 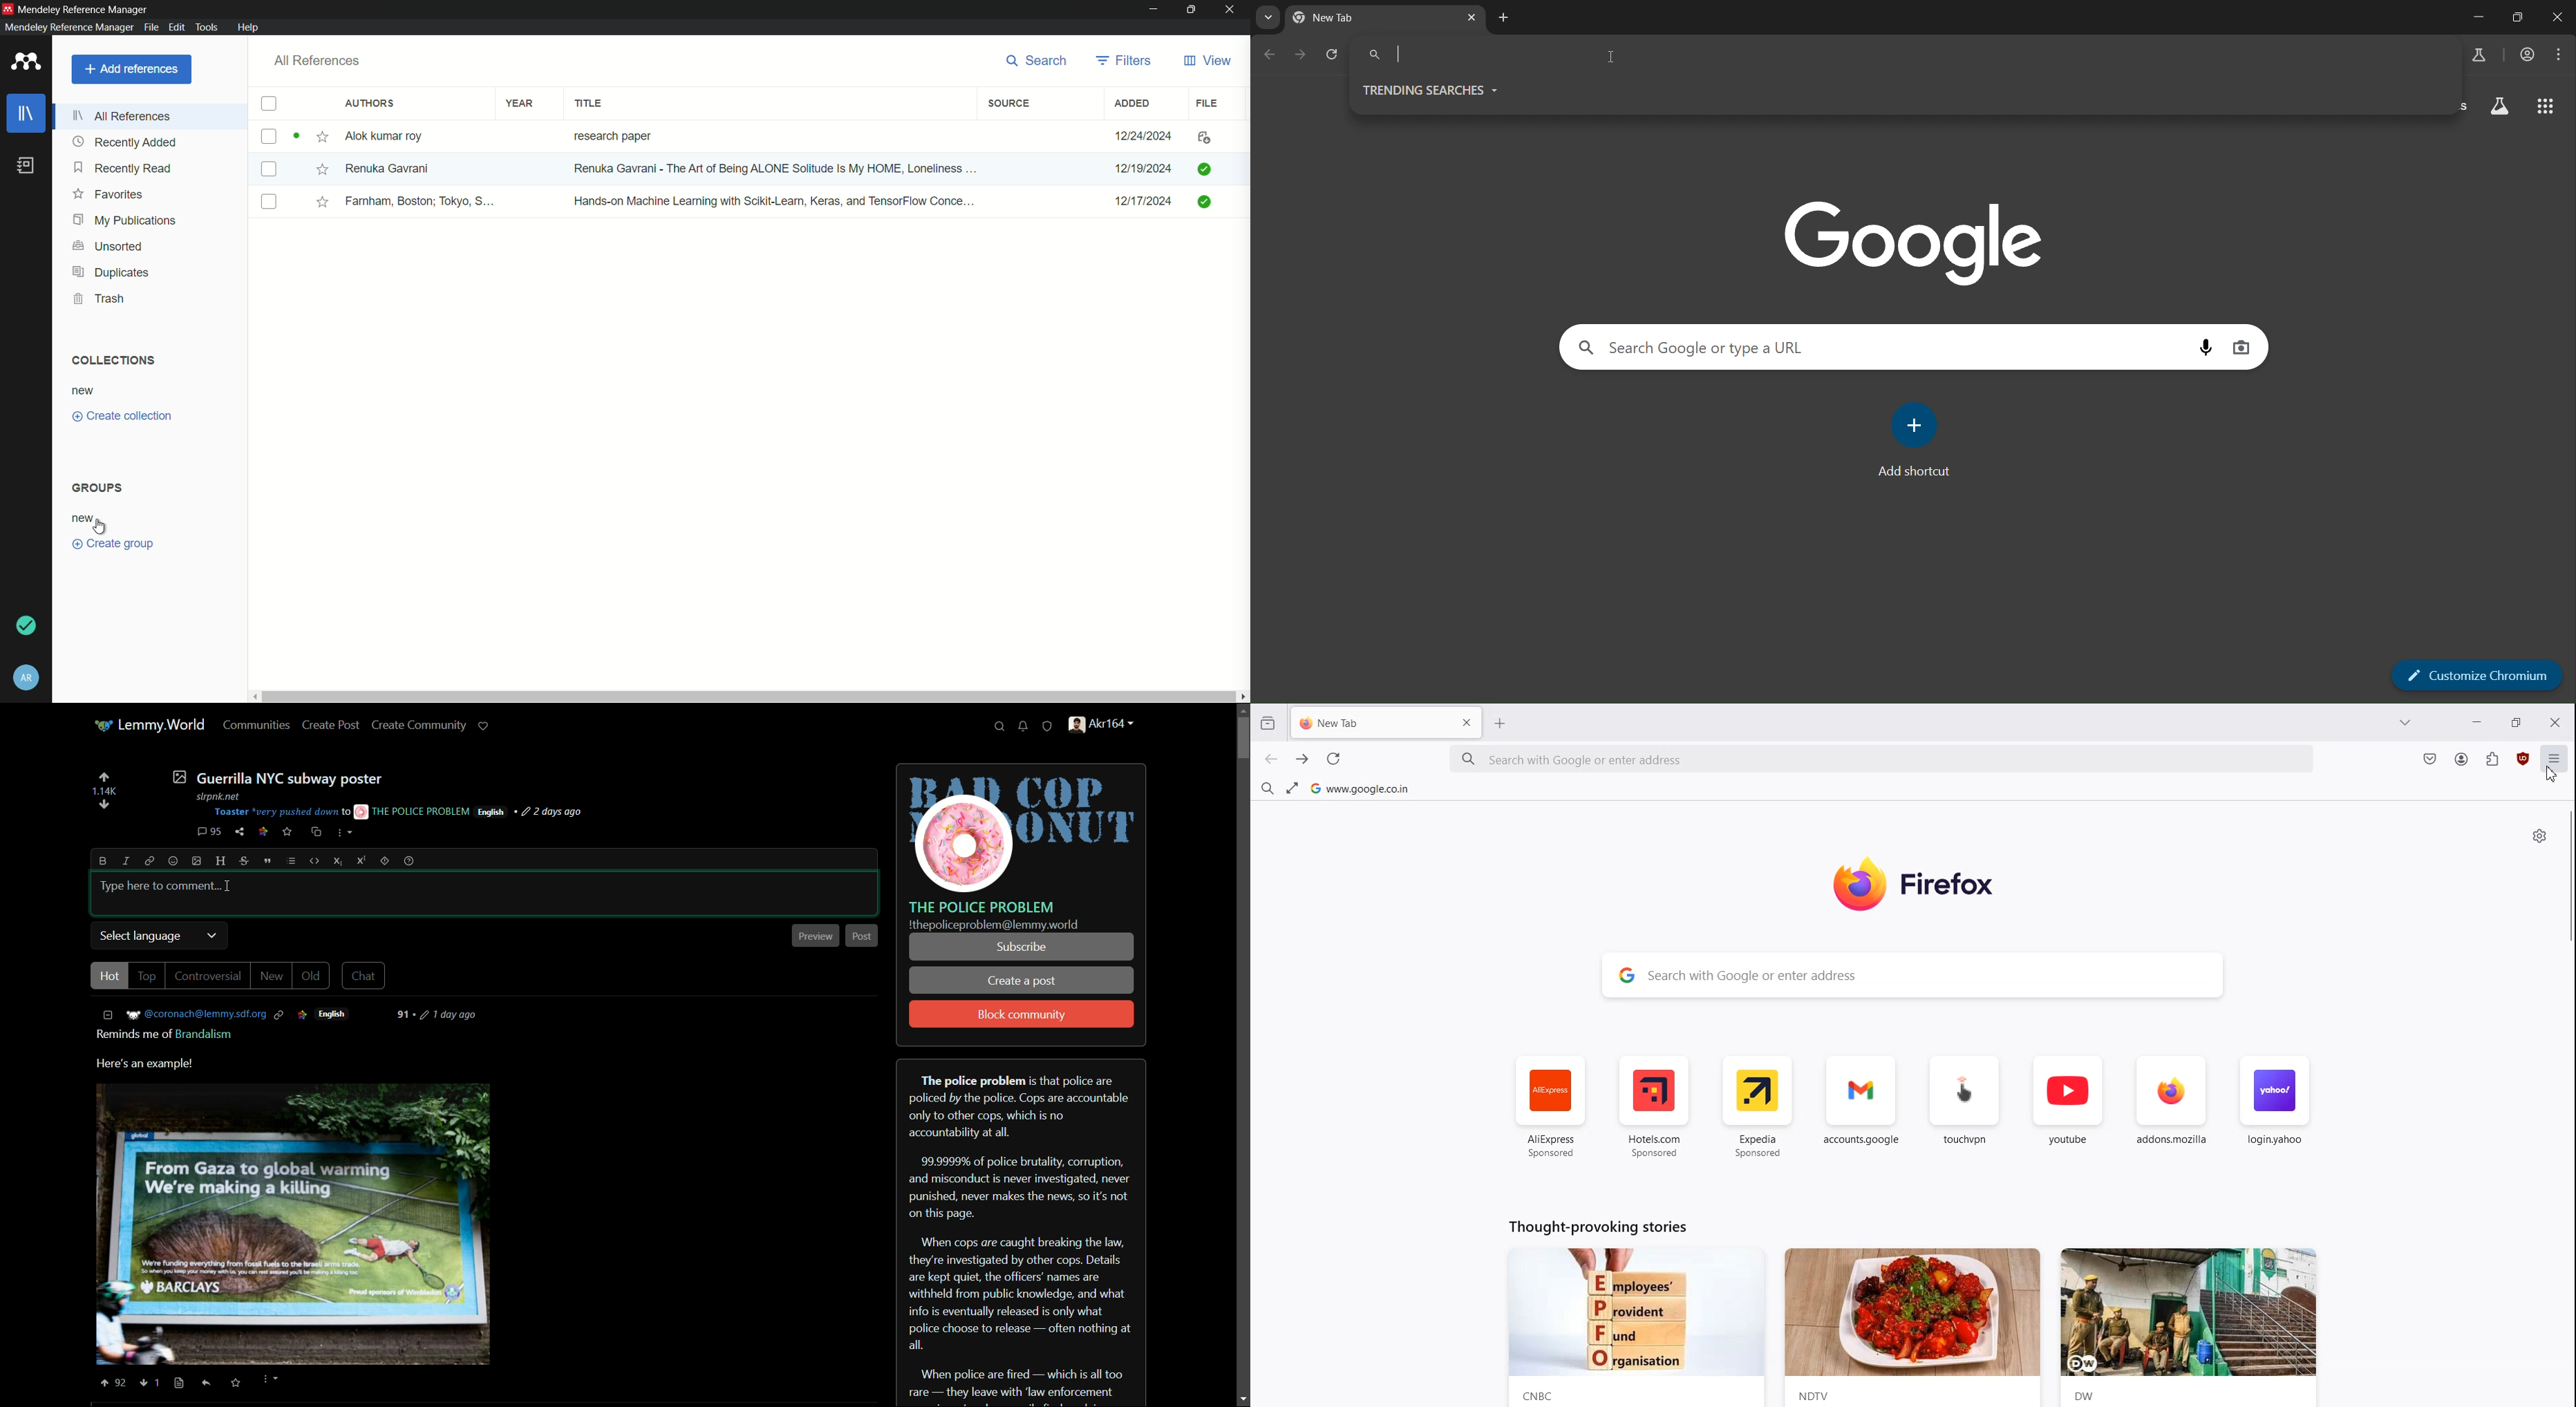 What do you see at coordinates (1025, 726) in the screenshot?
I see `unread notifications` at bounding box center [1025, 726].